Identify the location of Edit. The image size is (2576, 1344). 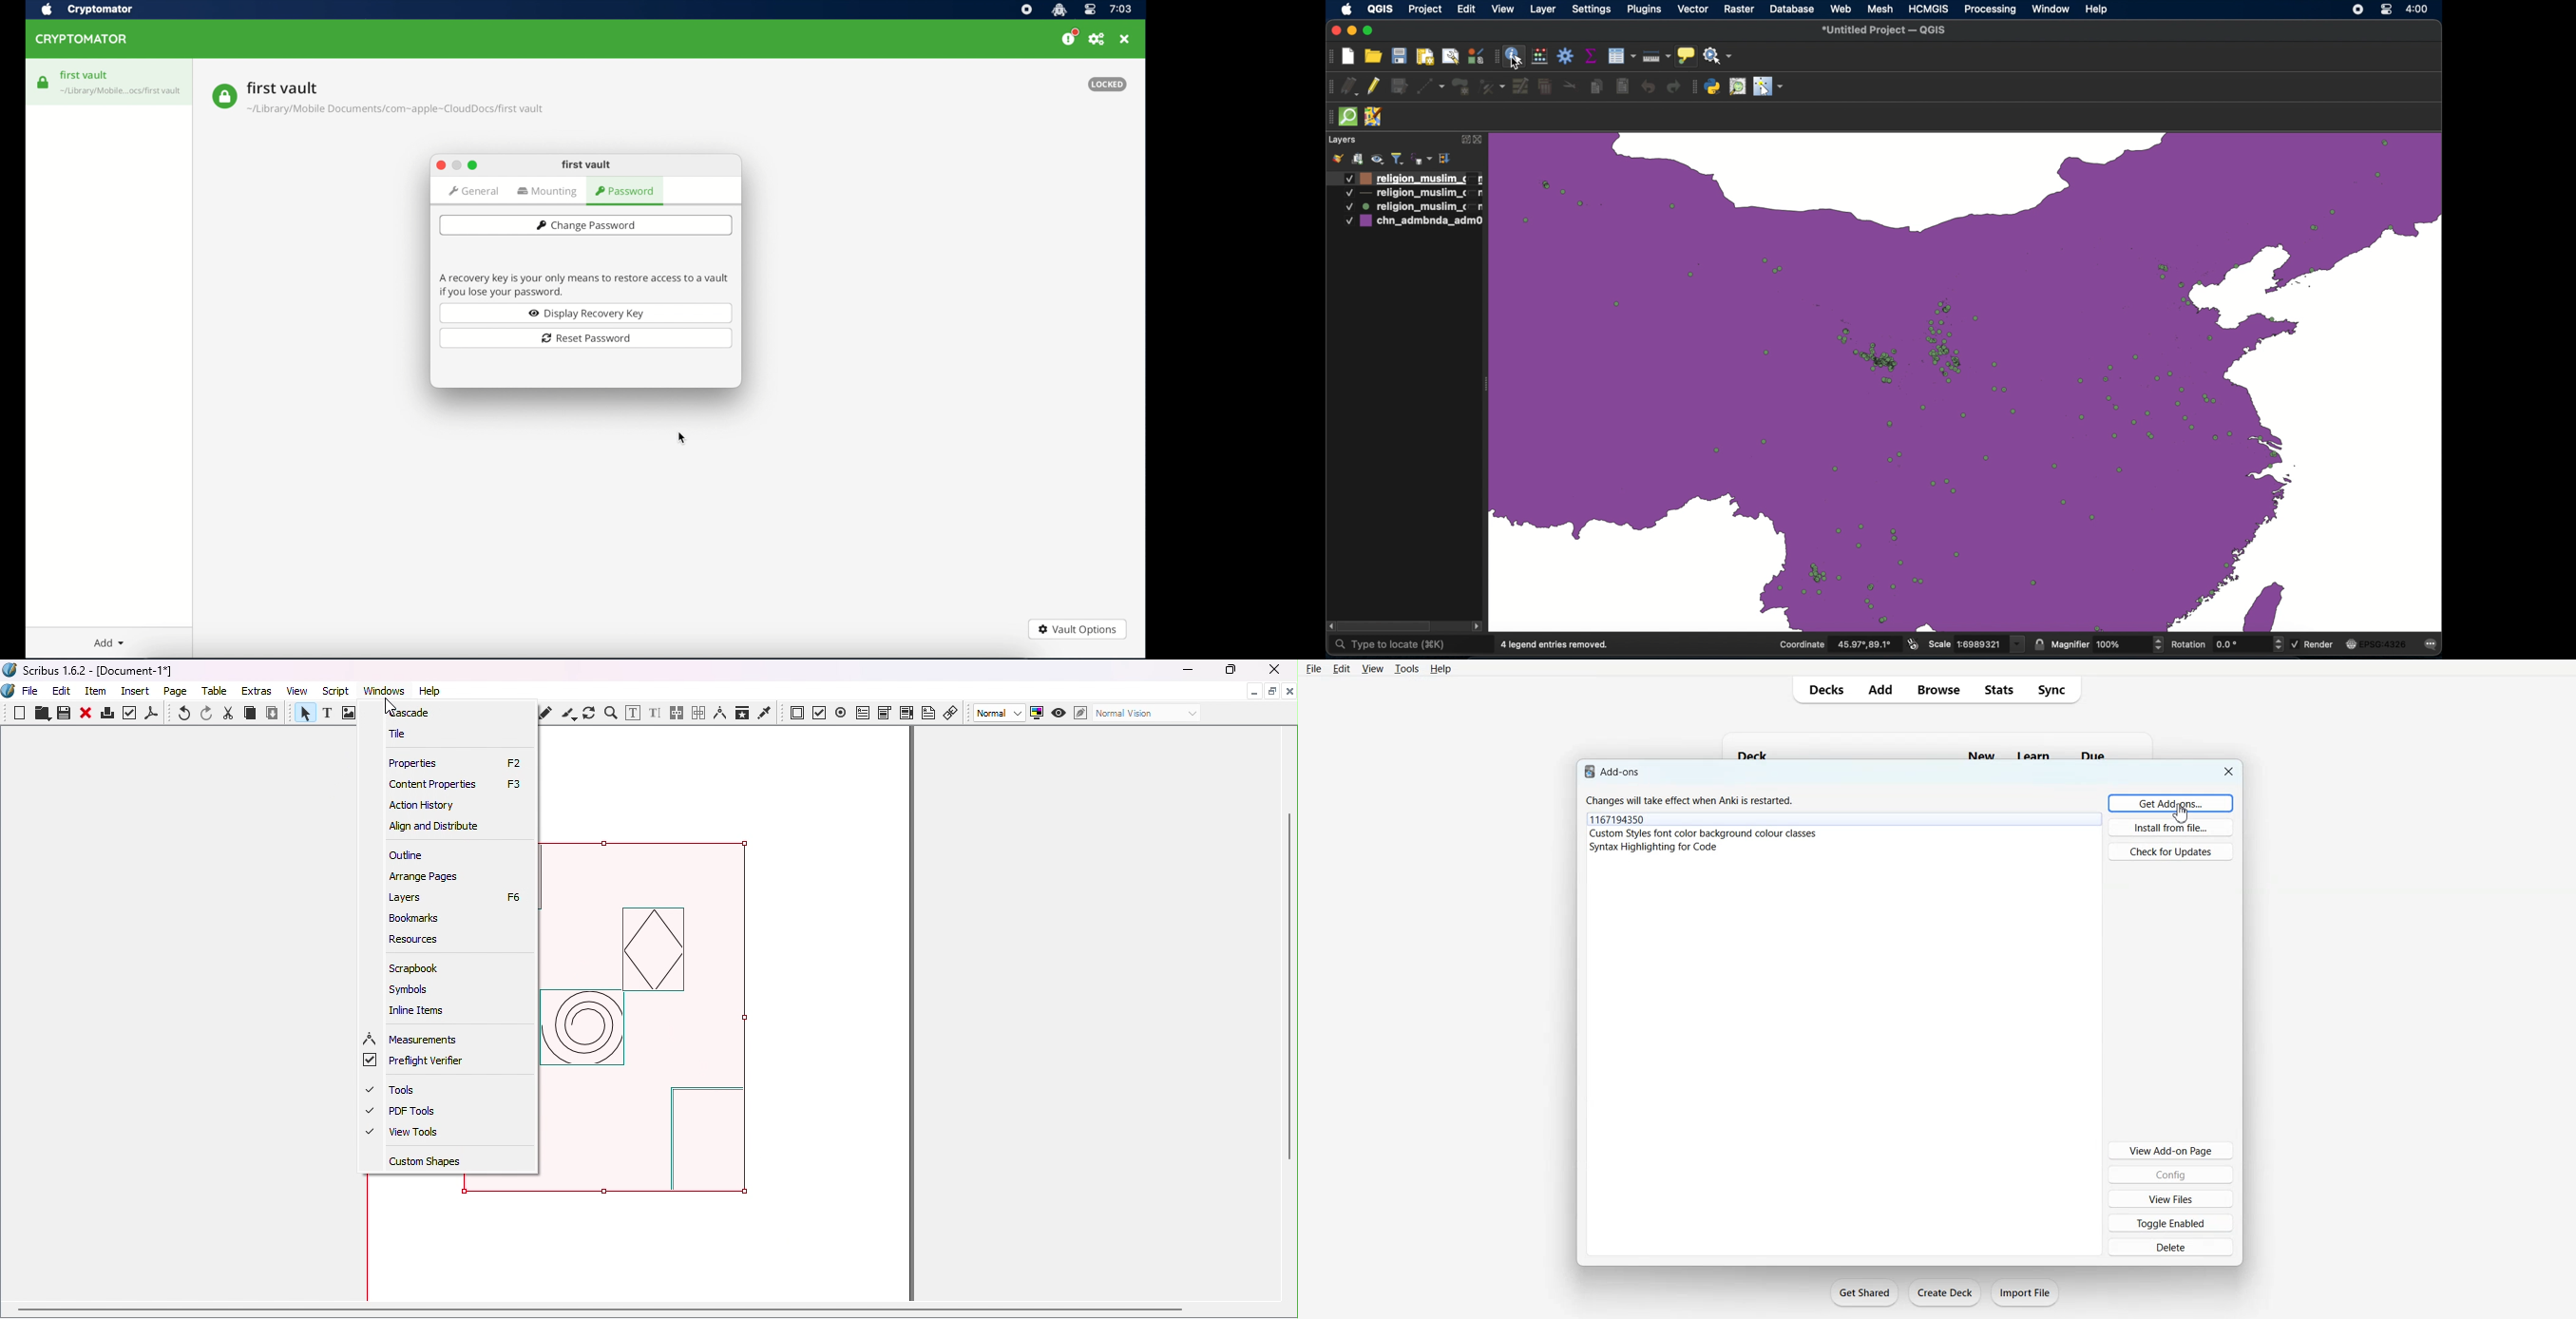
(1341, 668).